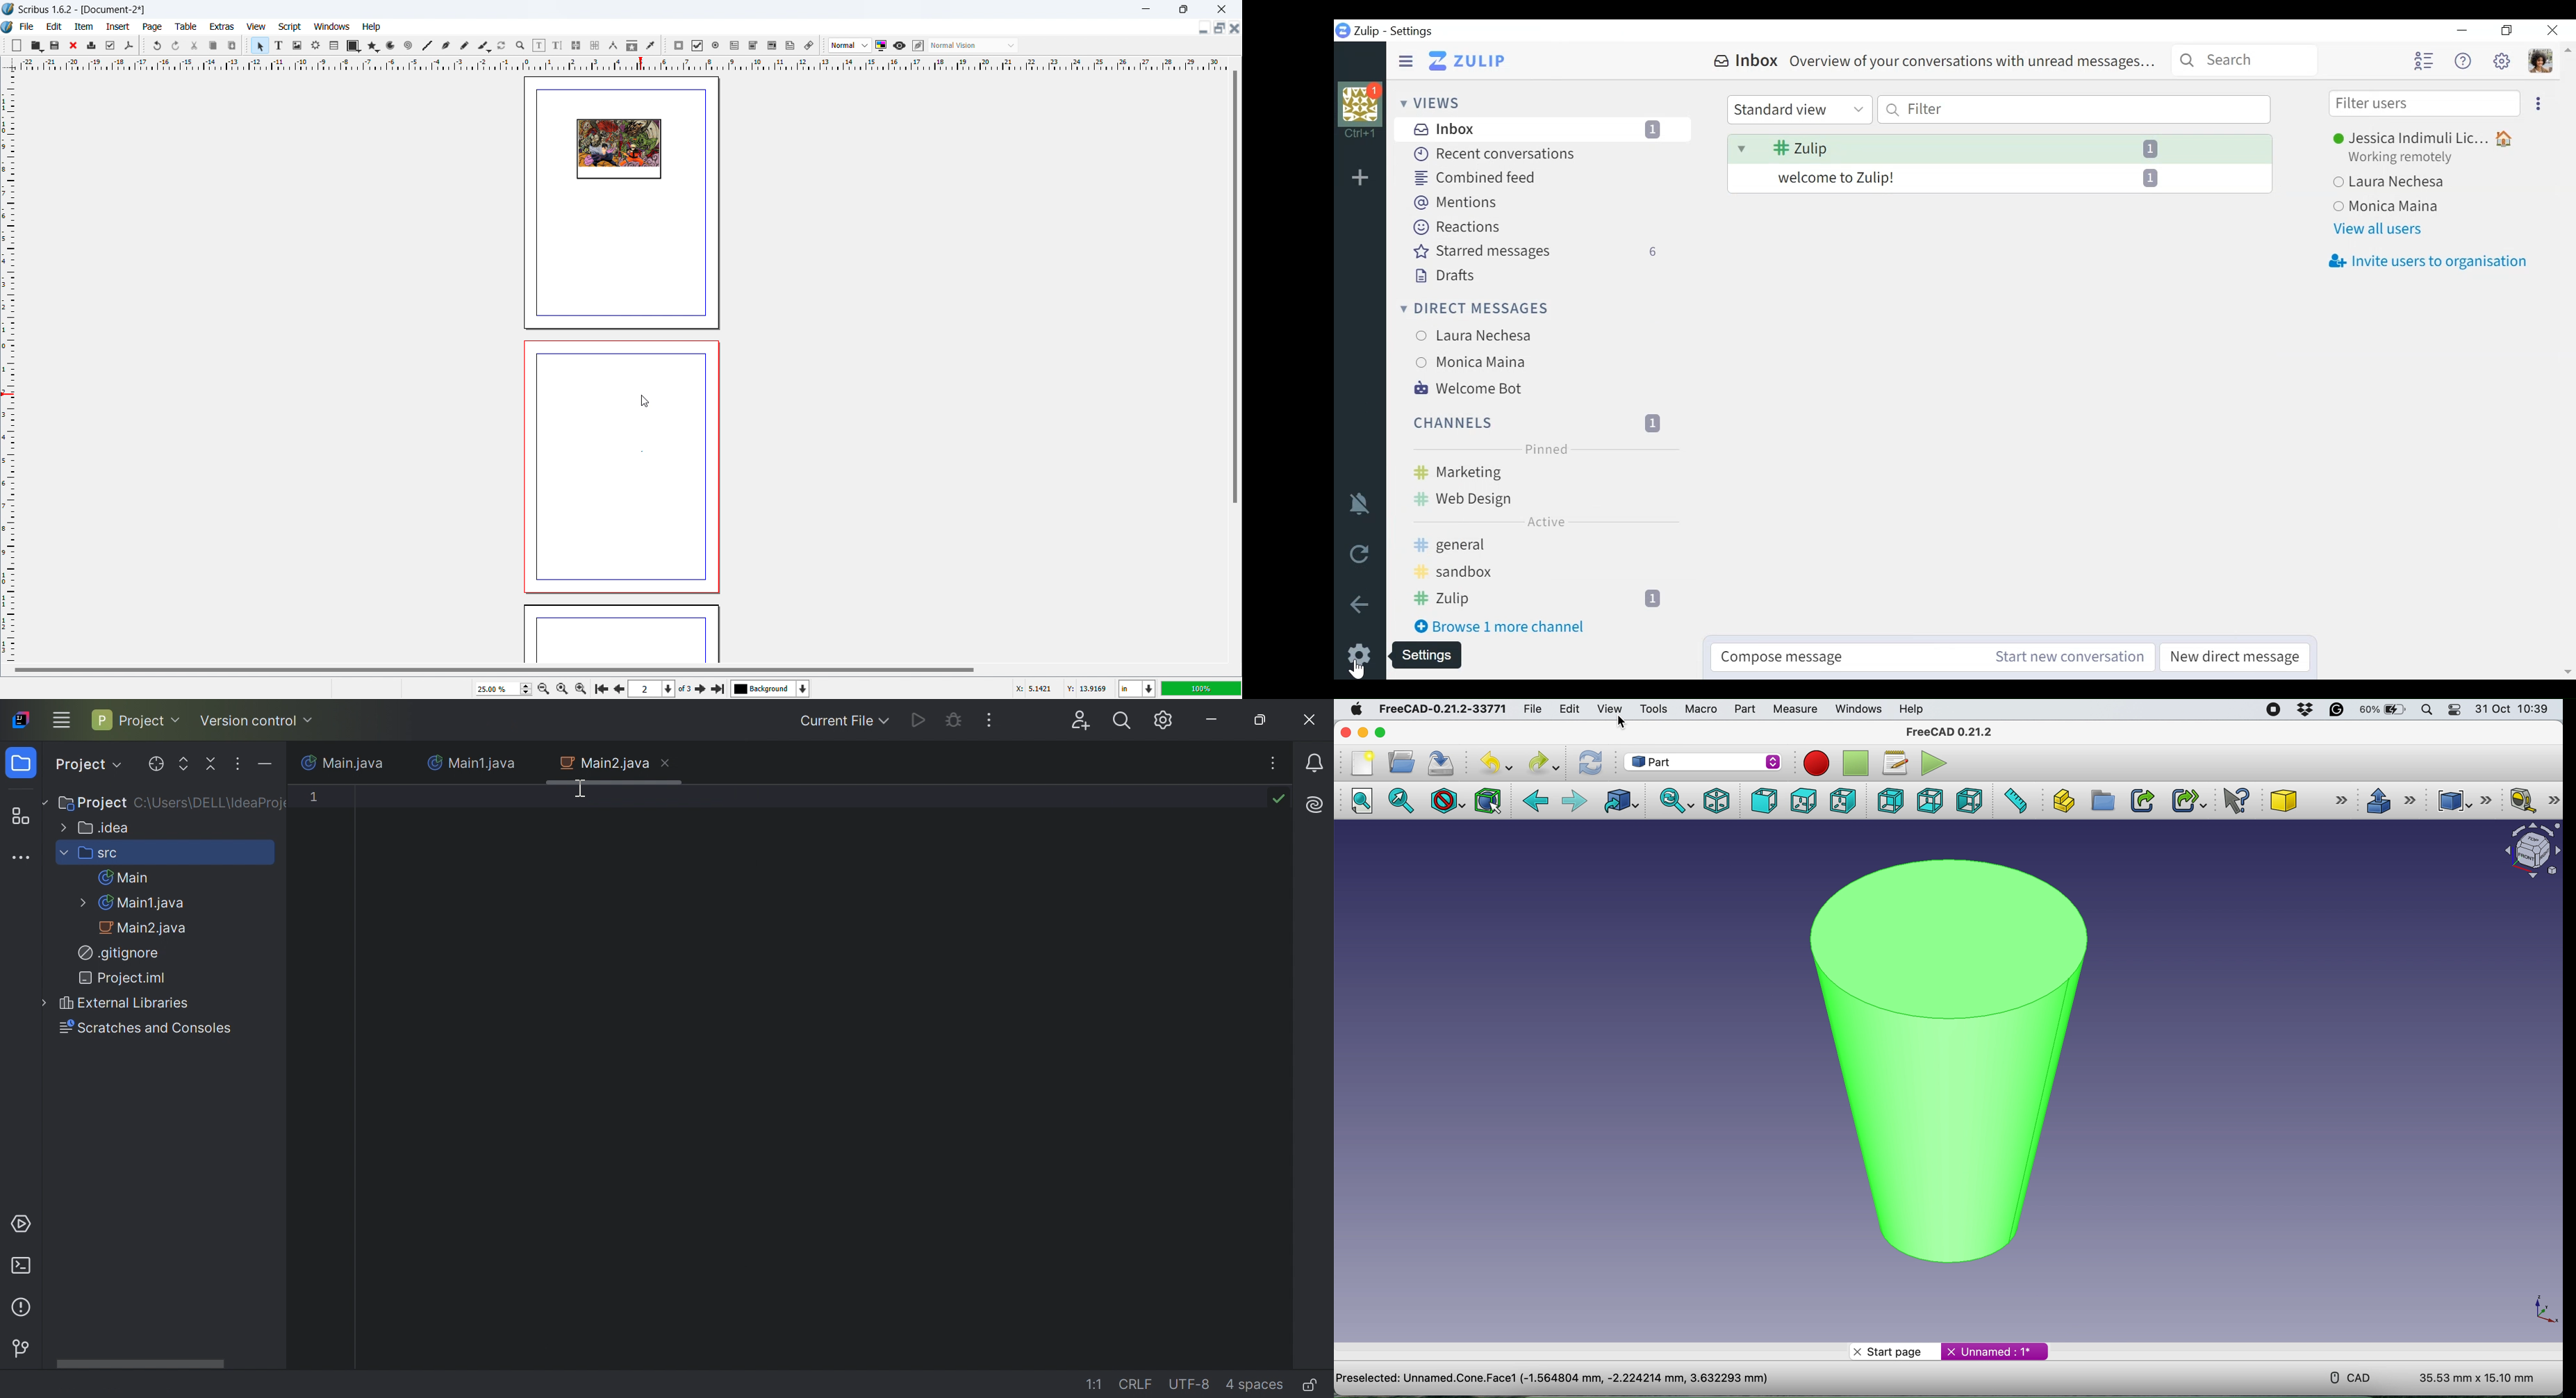  Describe the element at coordinates (1894, 1351) in the screenshot. I see `start page` at that location.